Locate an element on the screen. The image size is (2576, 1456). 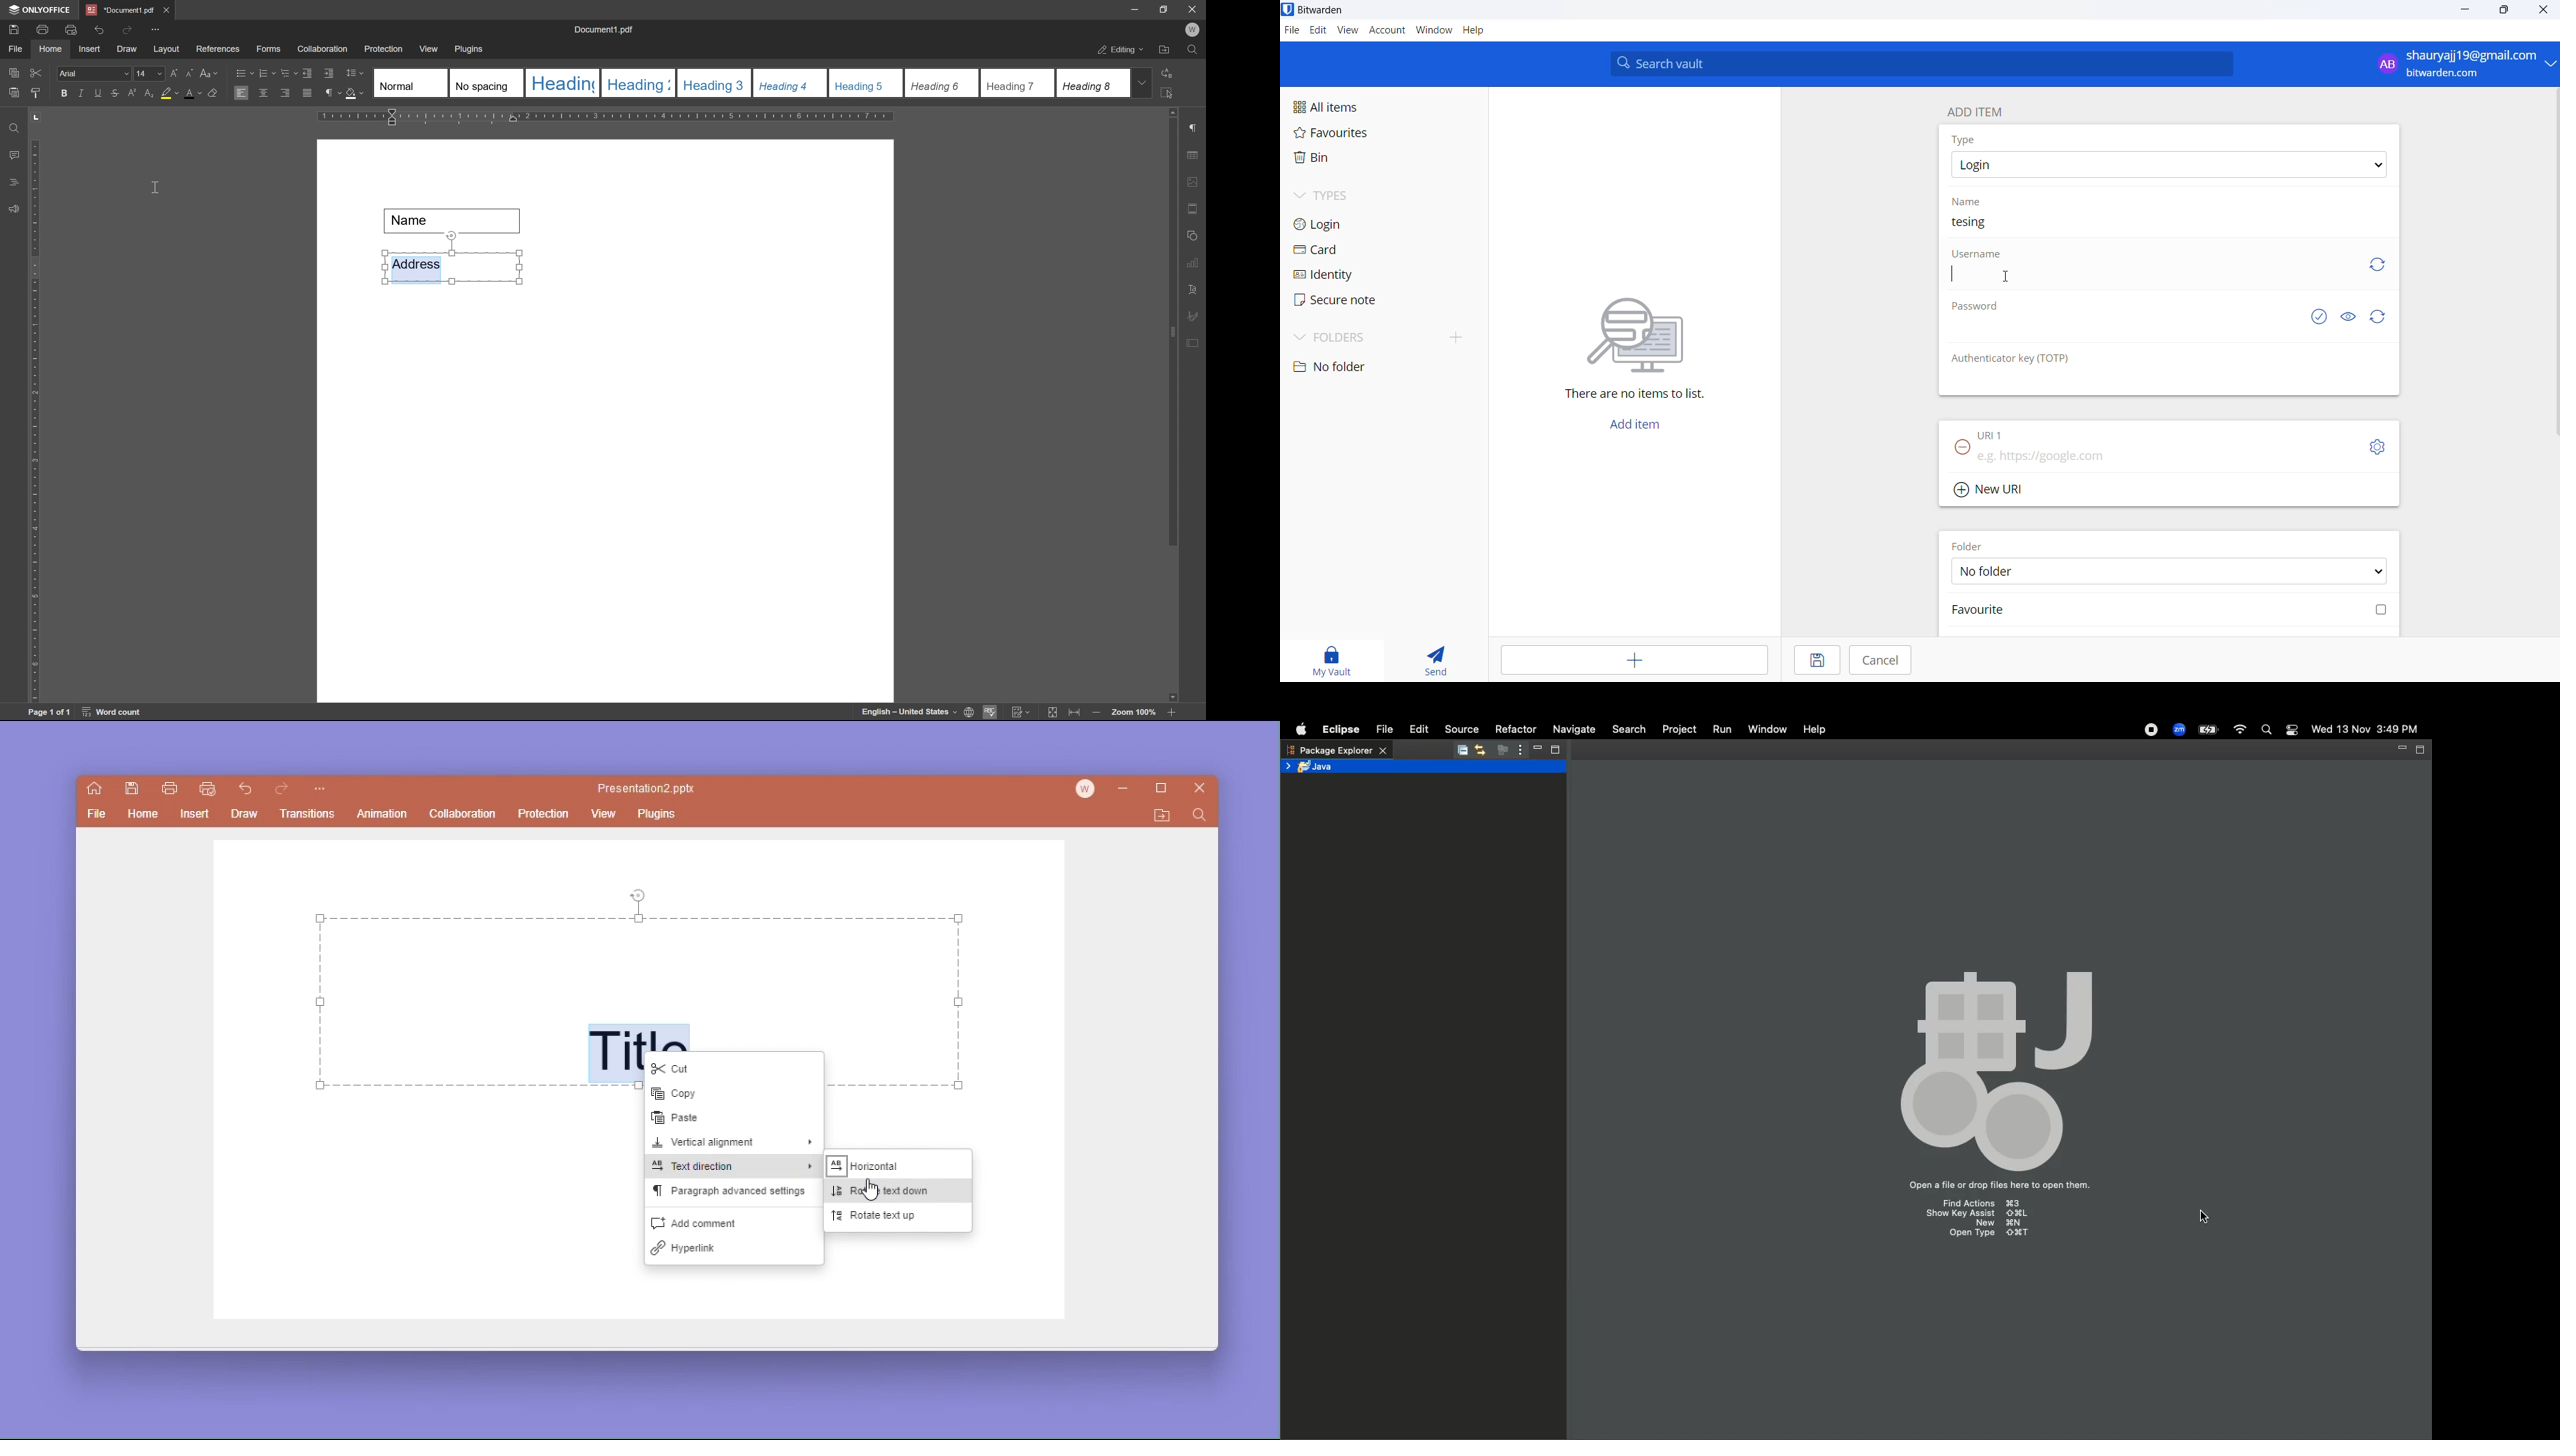
cut is located at coordinates (736, 1070).